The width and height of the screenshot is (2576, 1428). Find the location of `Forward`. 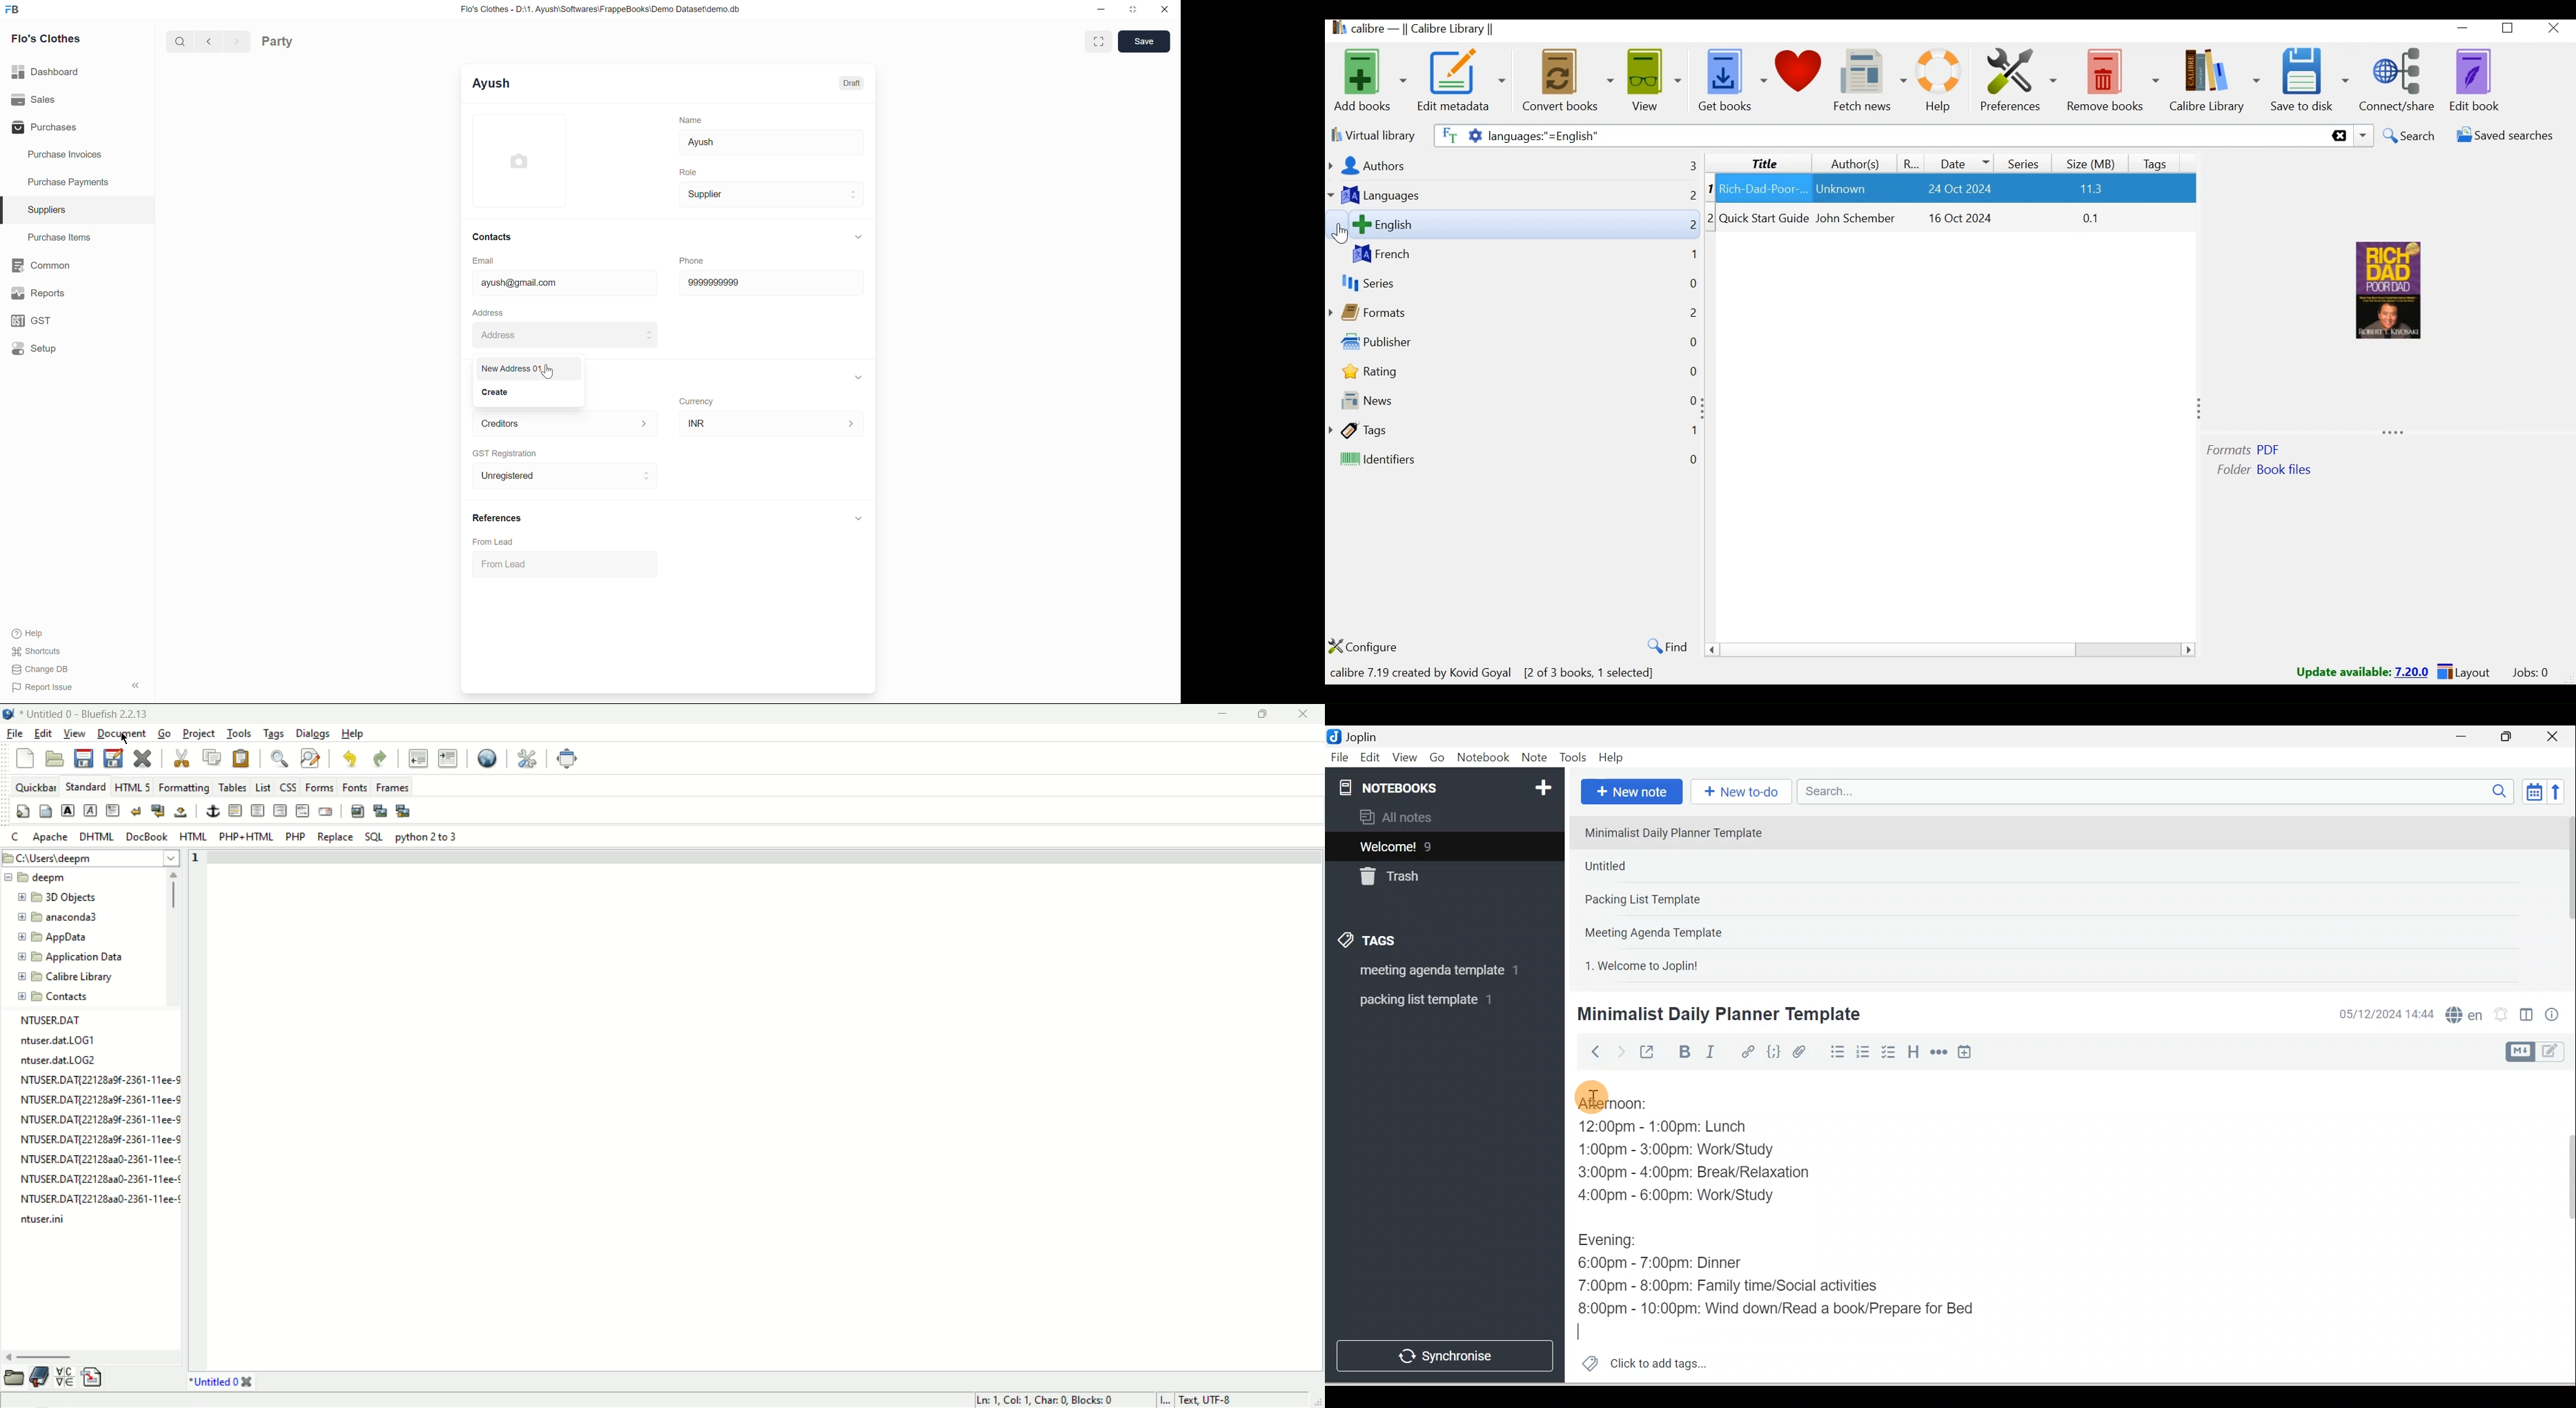

Forward is located at coordinates (1619, 1051).